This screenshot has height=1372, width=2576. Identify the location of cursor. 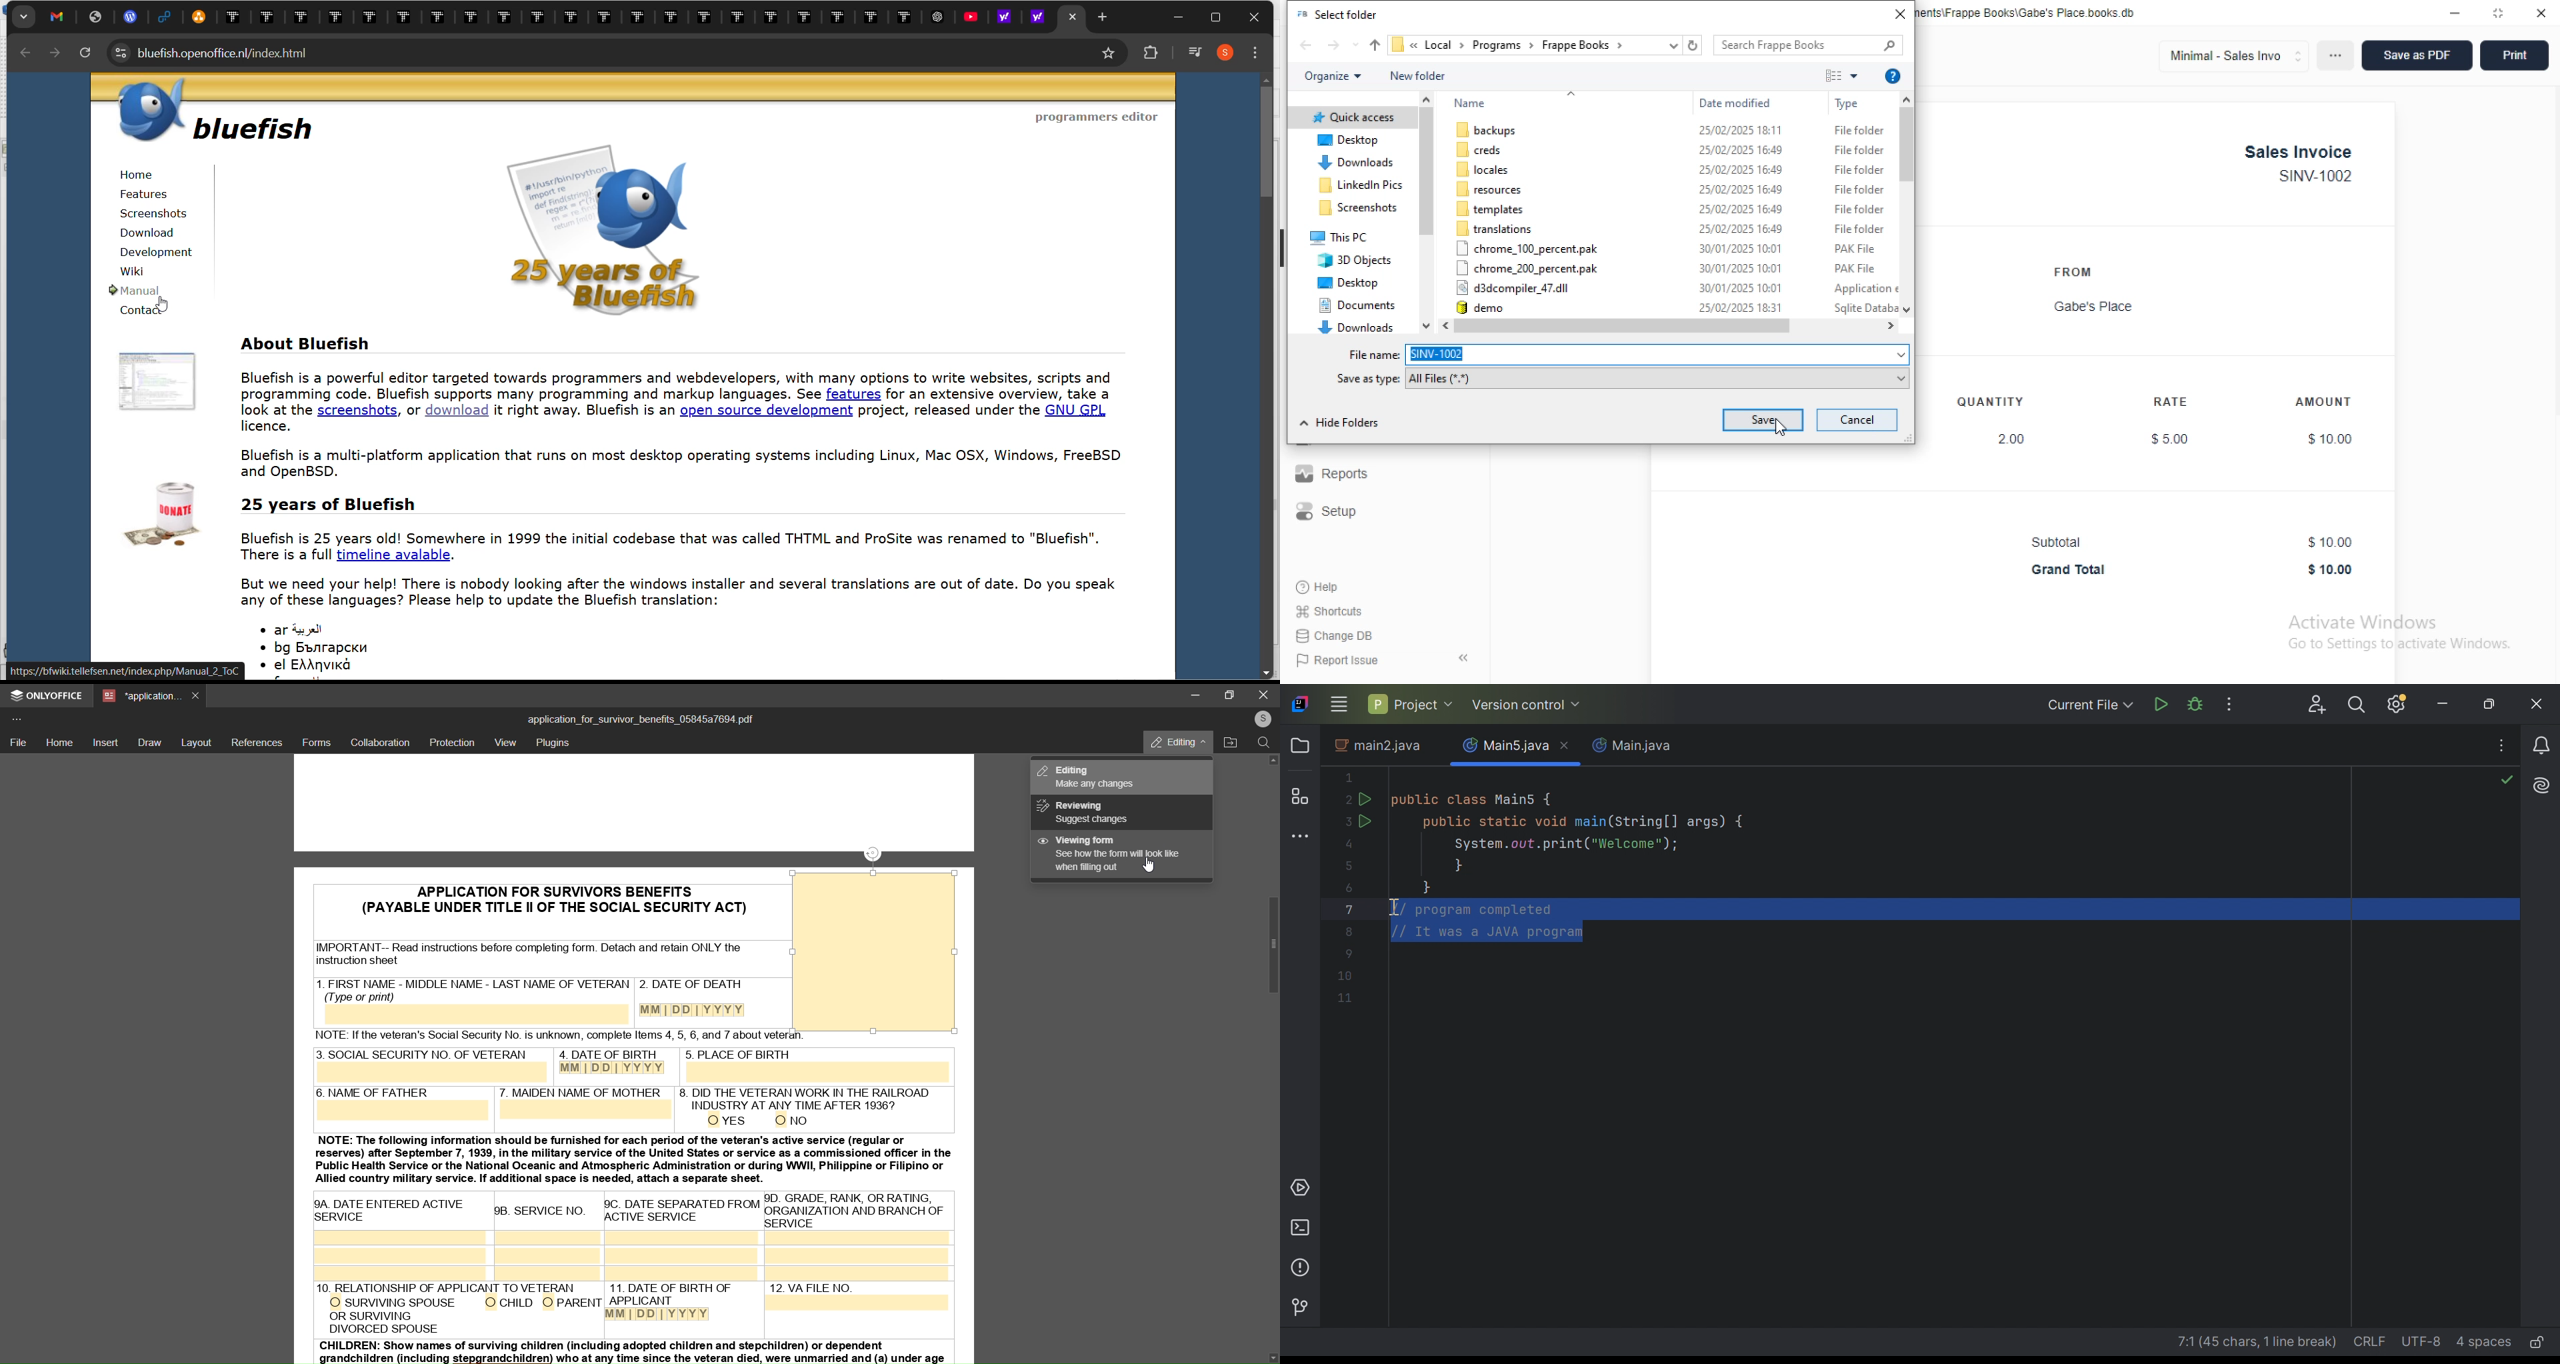
(1781, 427).